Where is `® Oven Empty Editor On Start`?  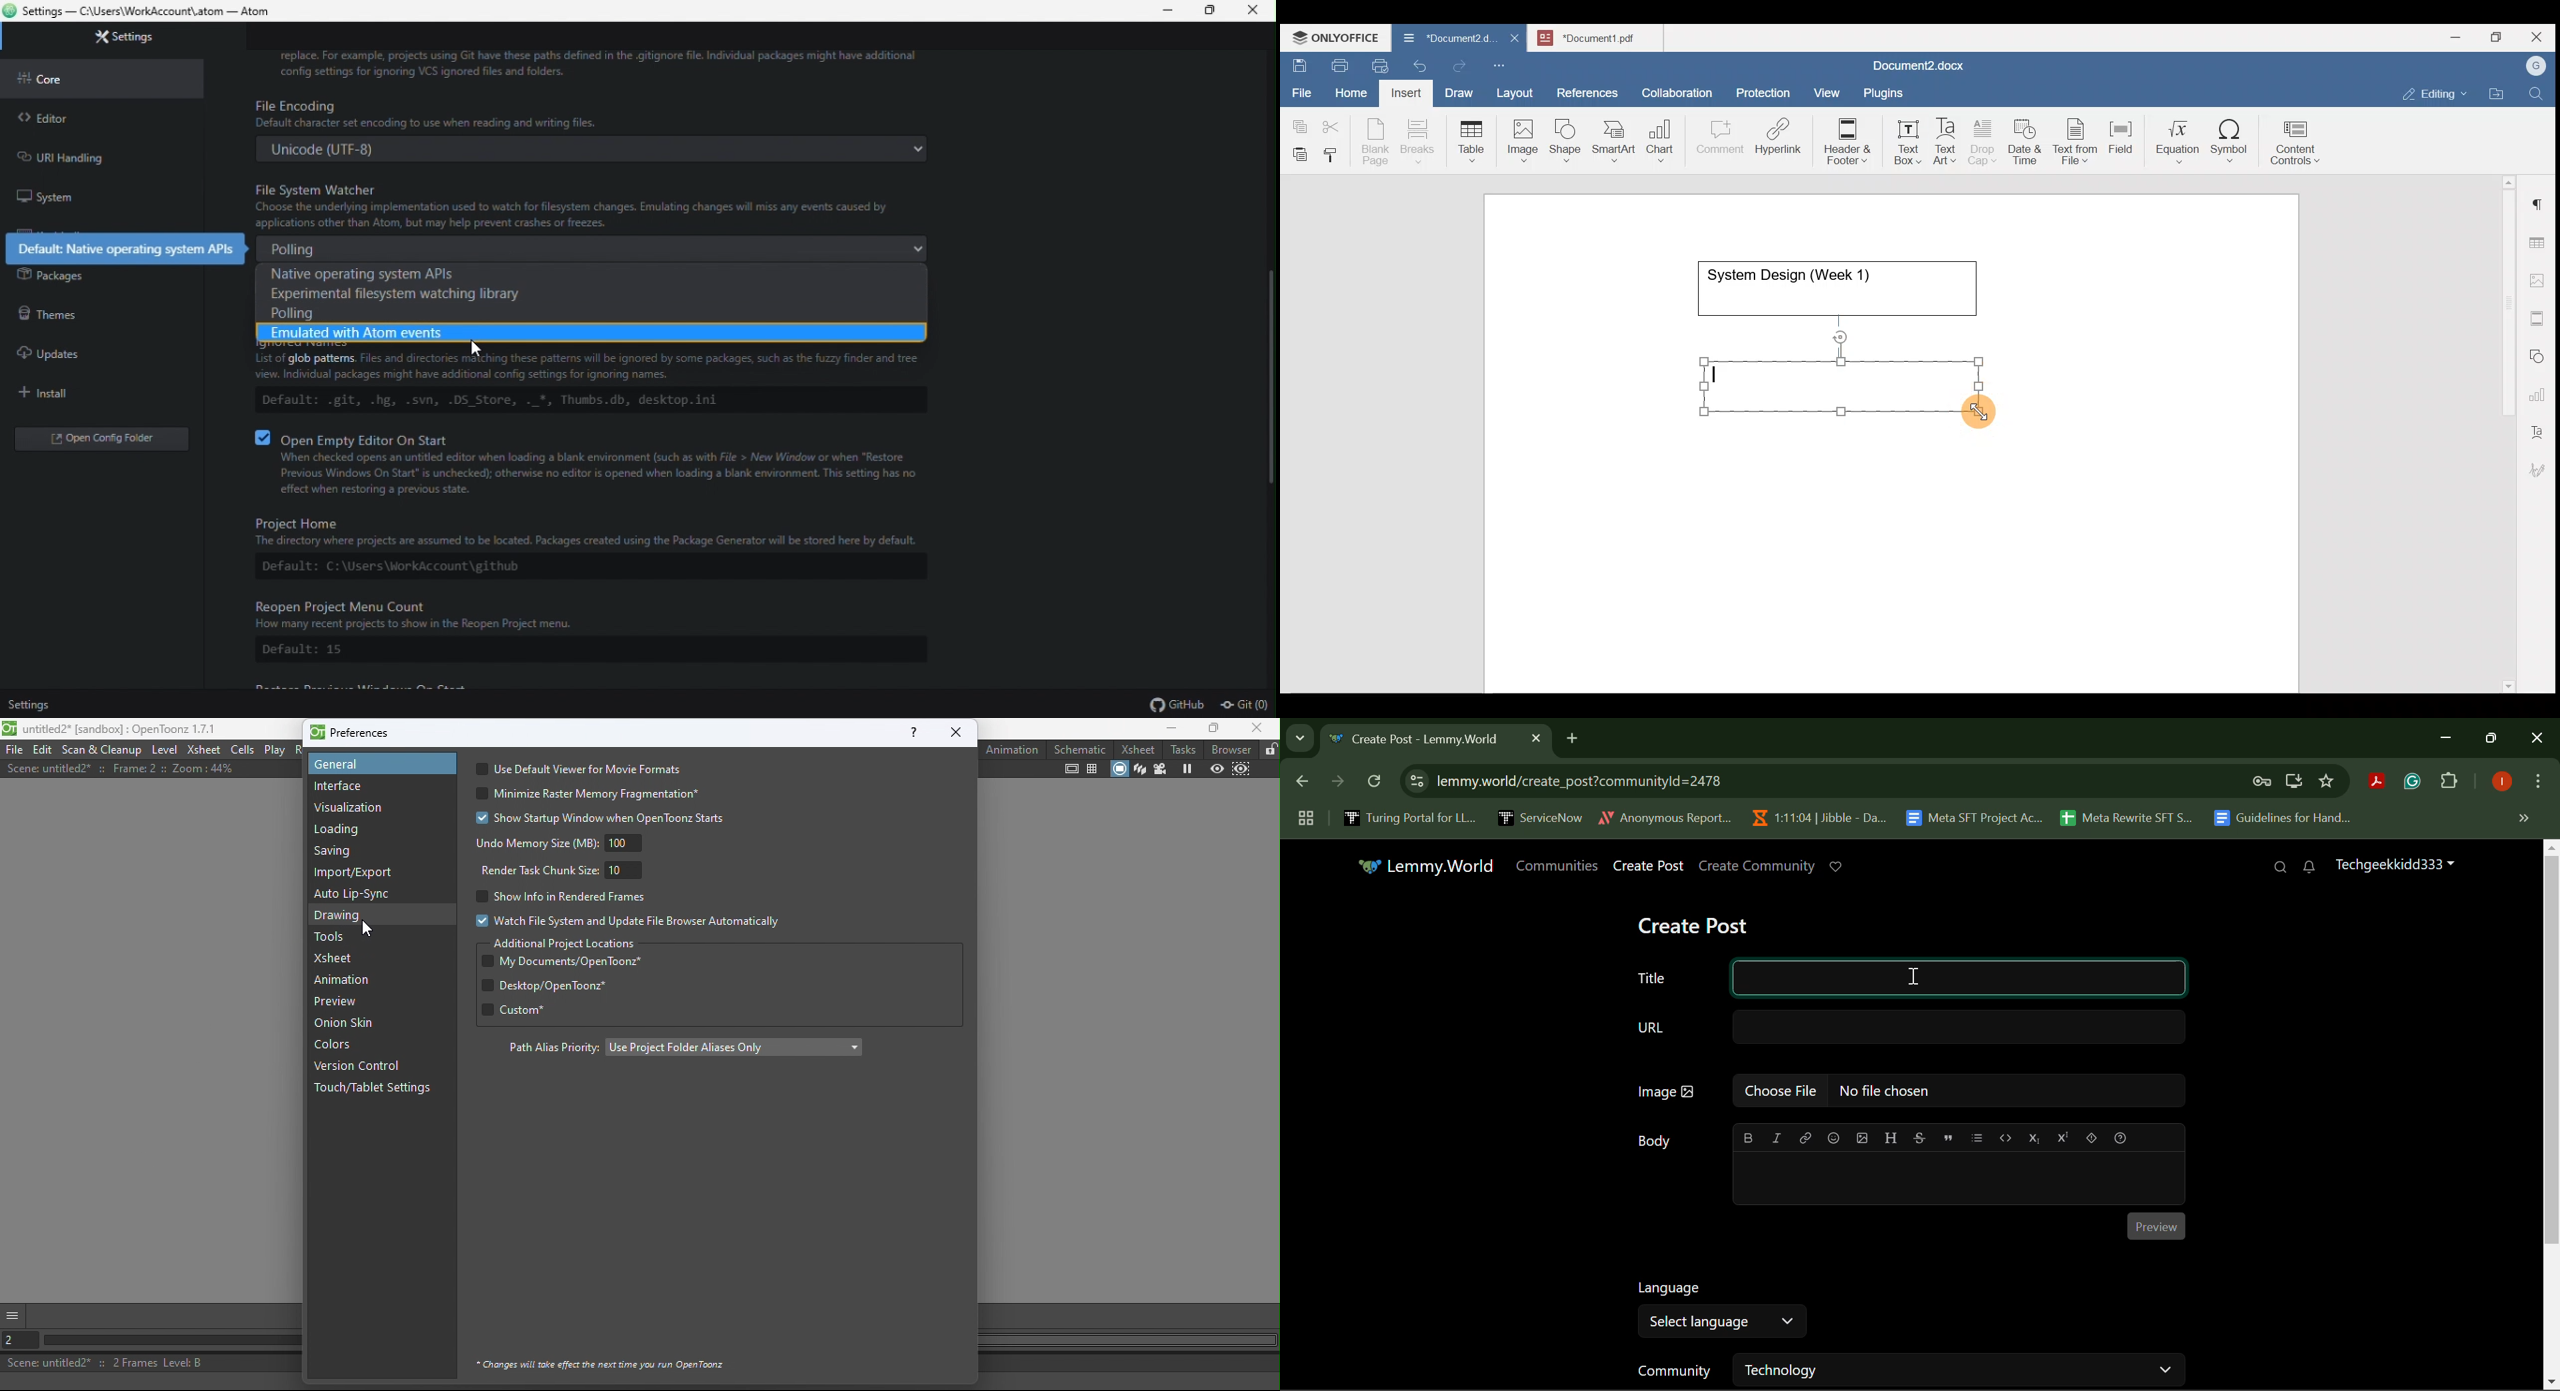
® Oven Empty Editor On Start is located at coordinates (350, 437).